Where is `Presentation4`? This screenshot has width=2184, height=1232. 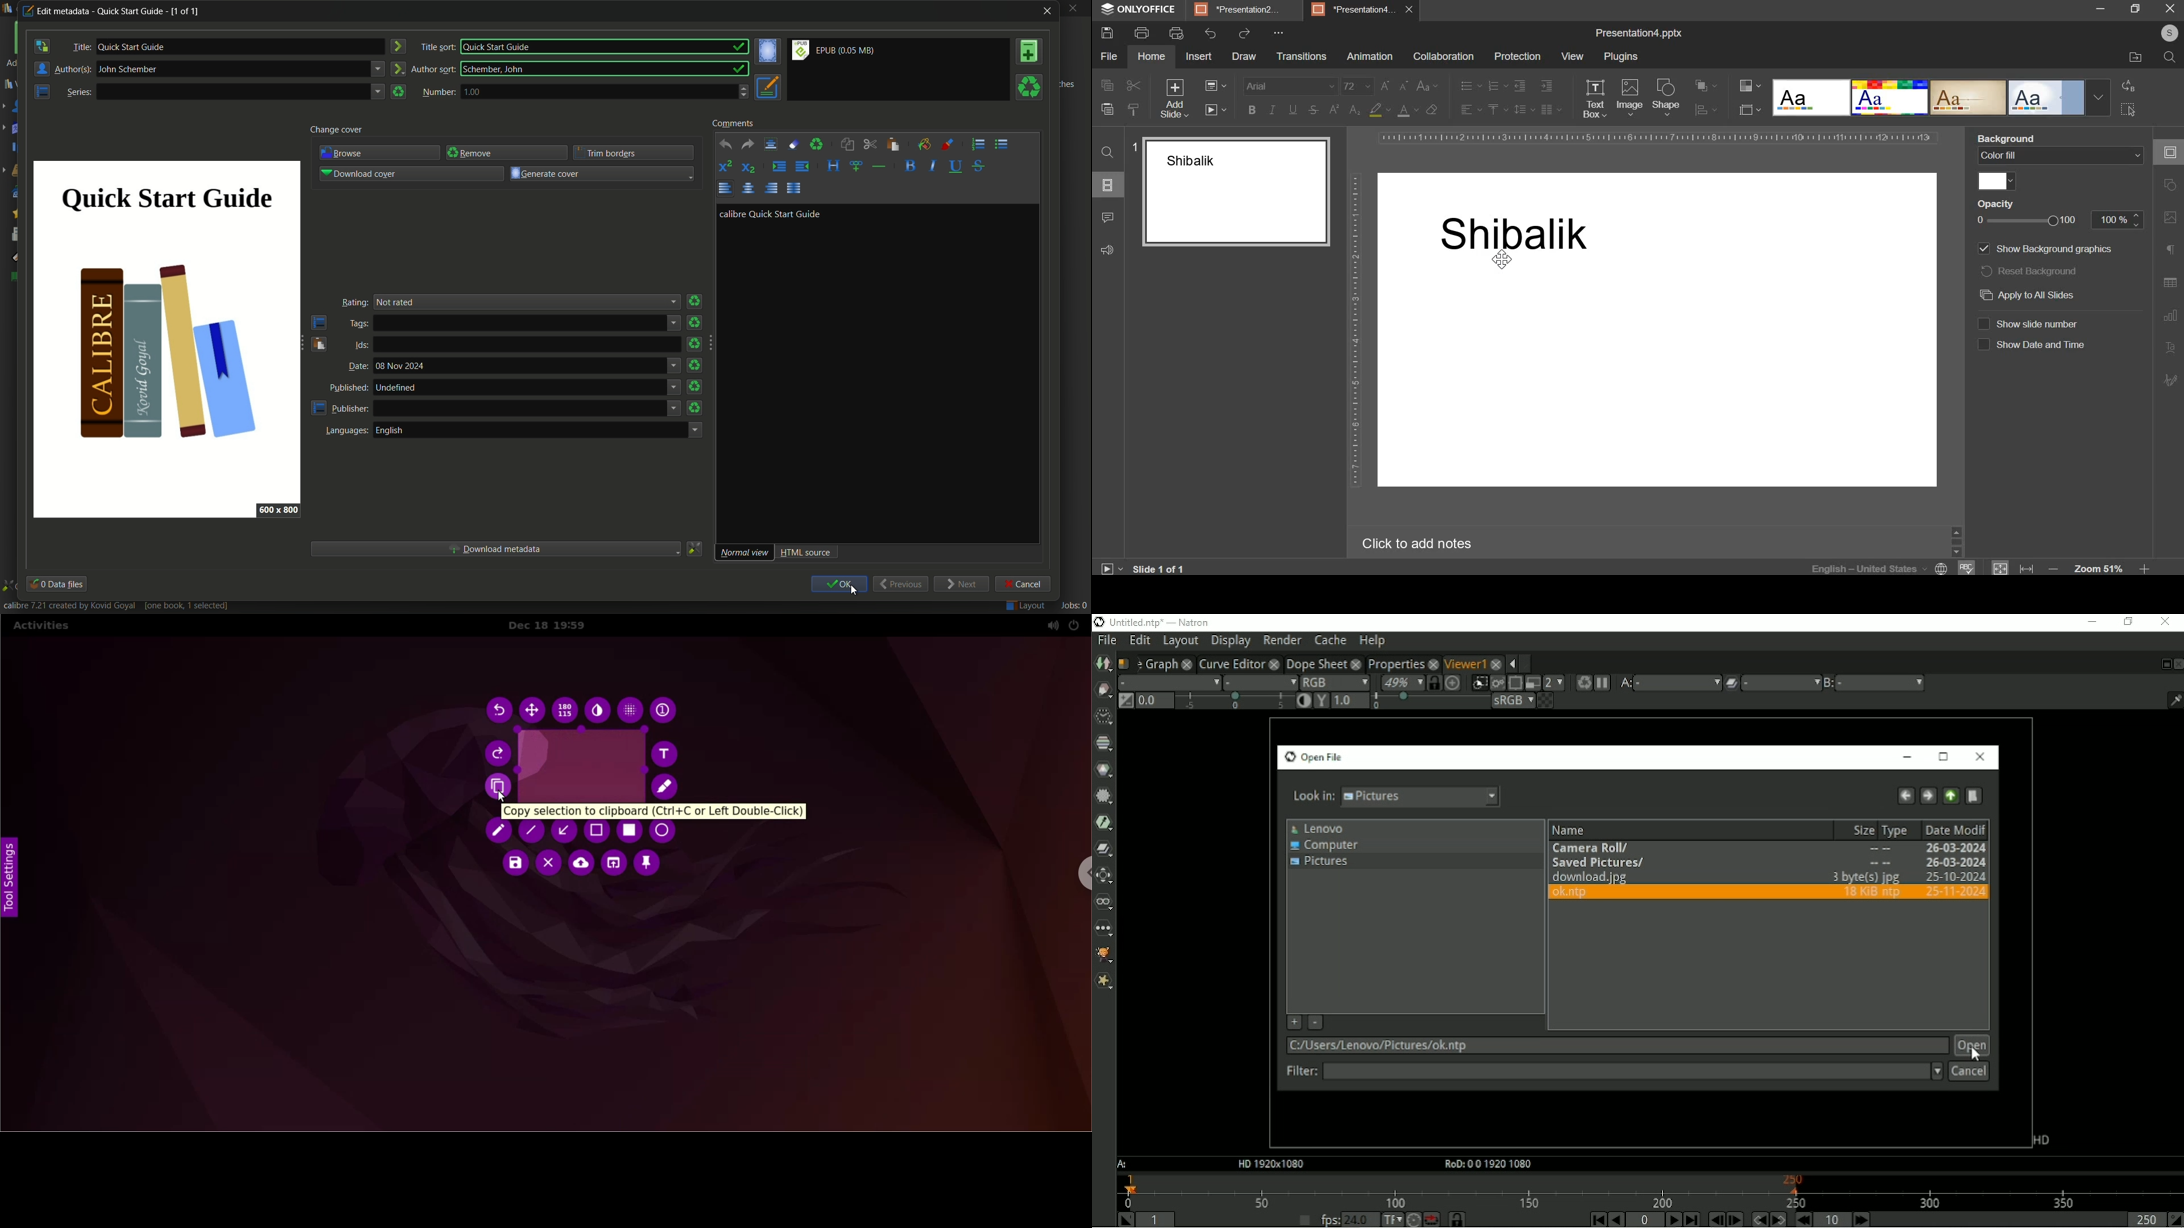
Presentation4 is located at coordinates (1356, 8).